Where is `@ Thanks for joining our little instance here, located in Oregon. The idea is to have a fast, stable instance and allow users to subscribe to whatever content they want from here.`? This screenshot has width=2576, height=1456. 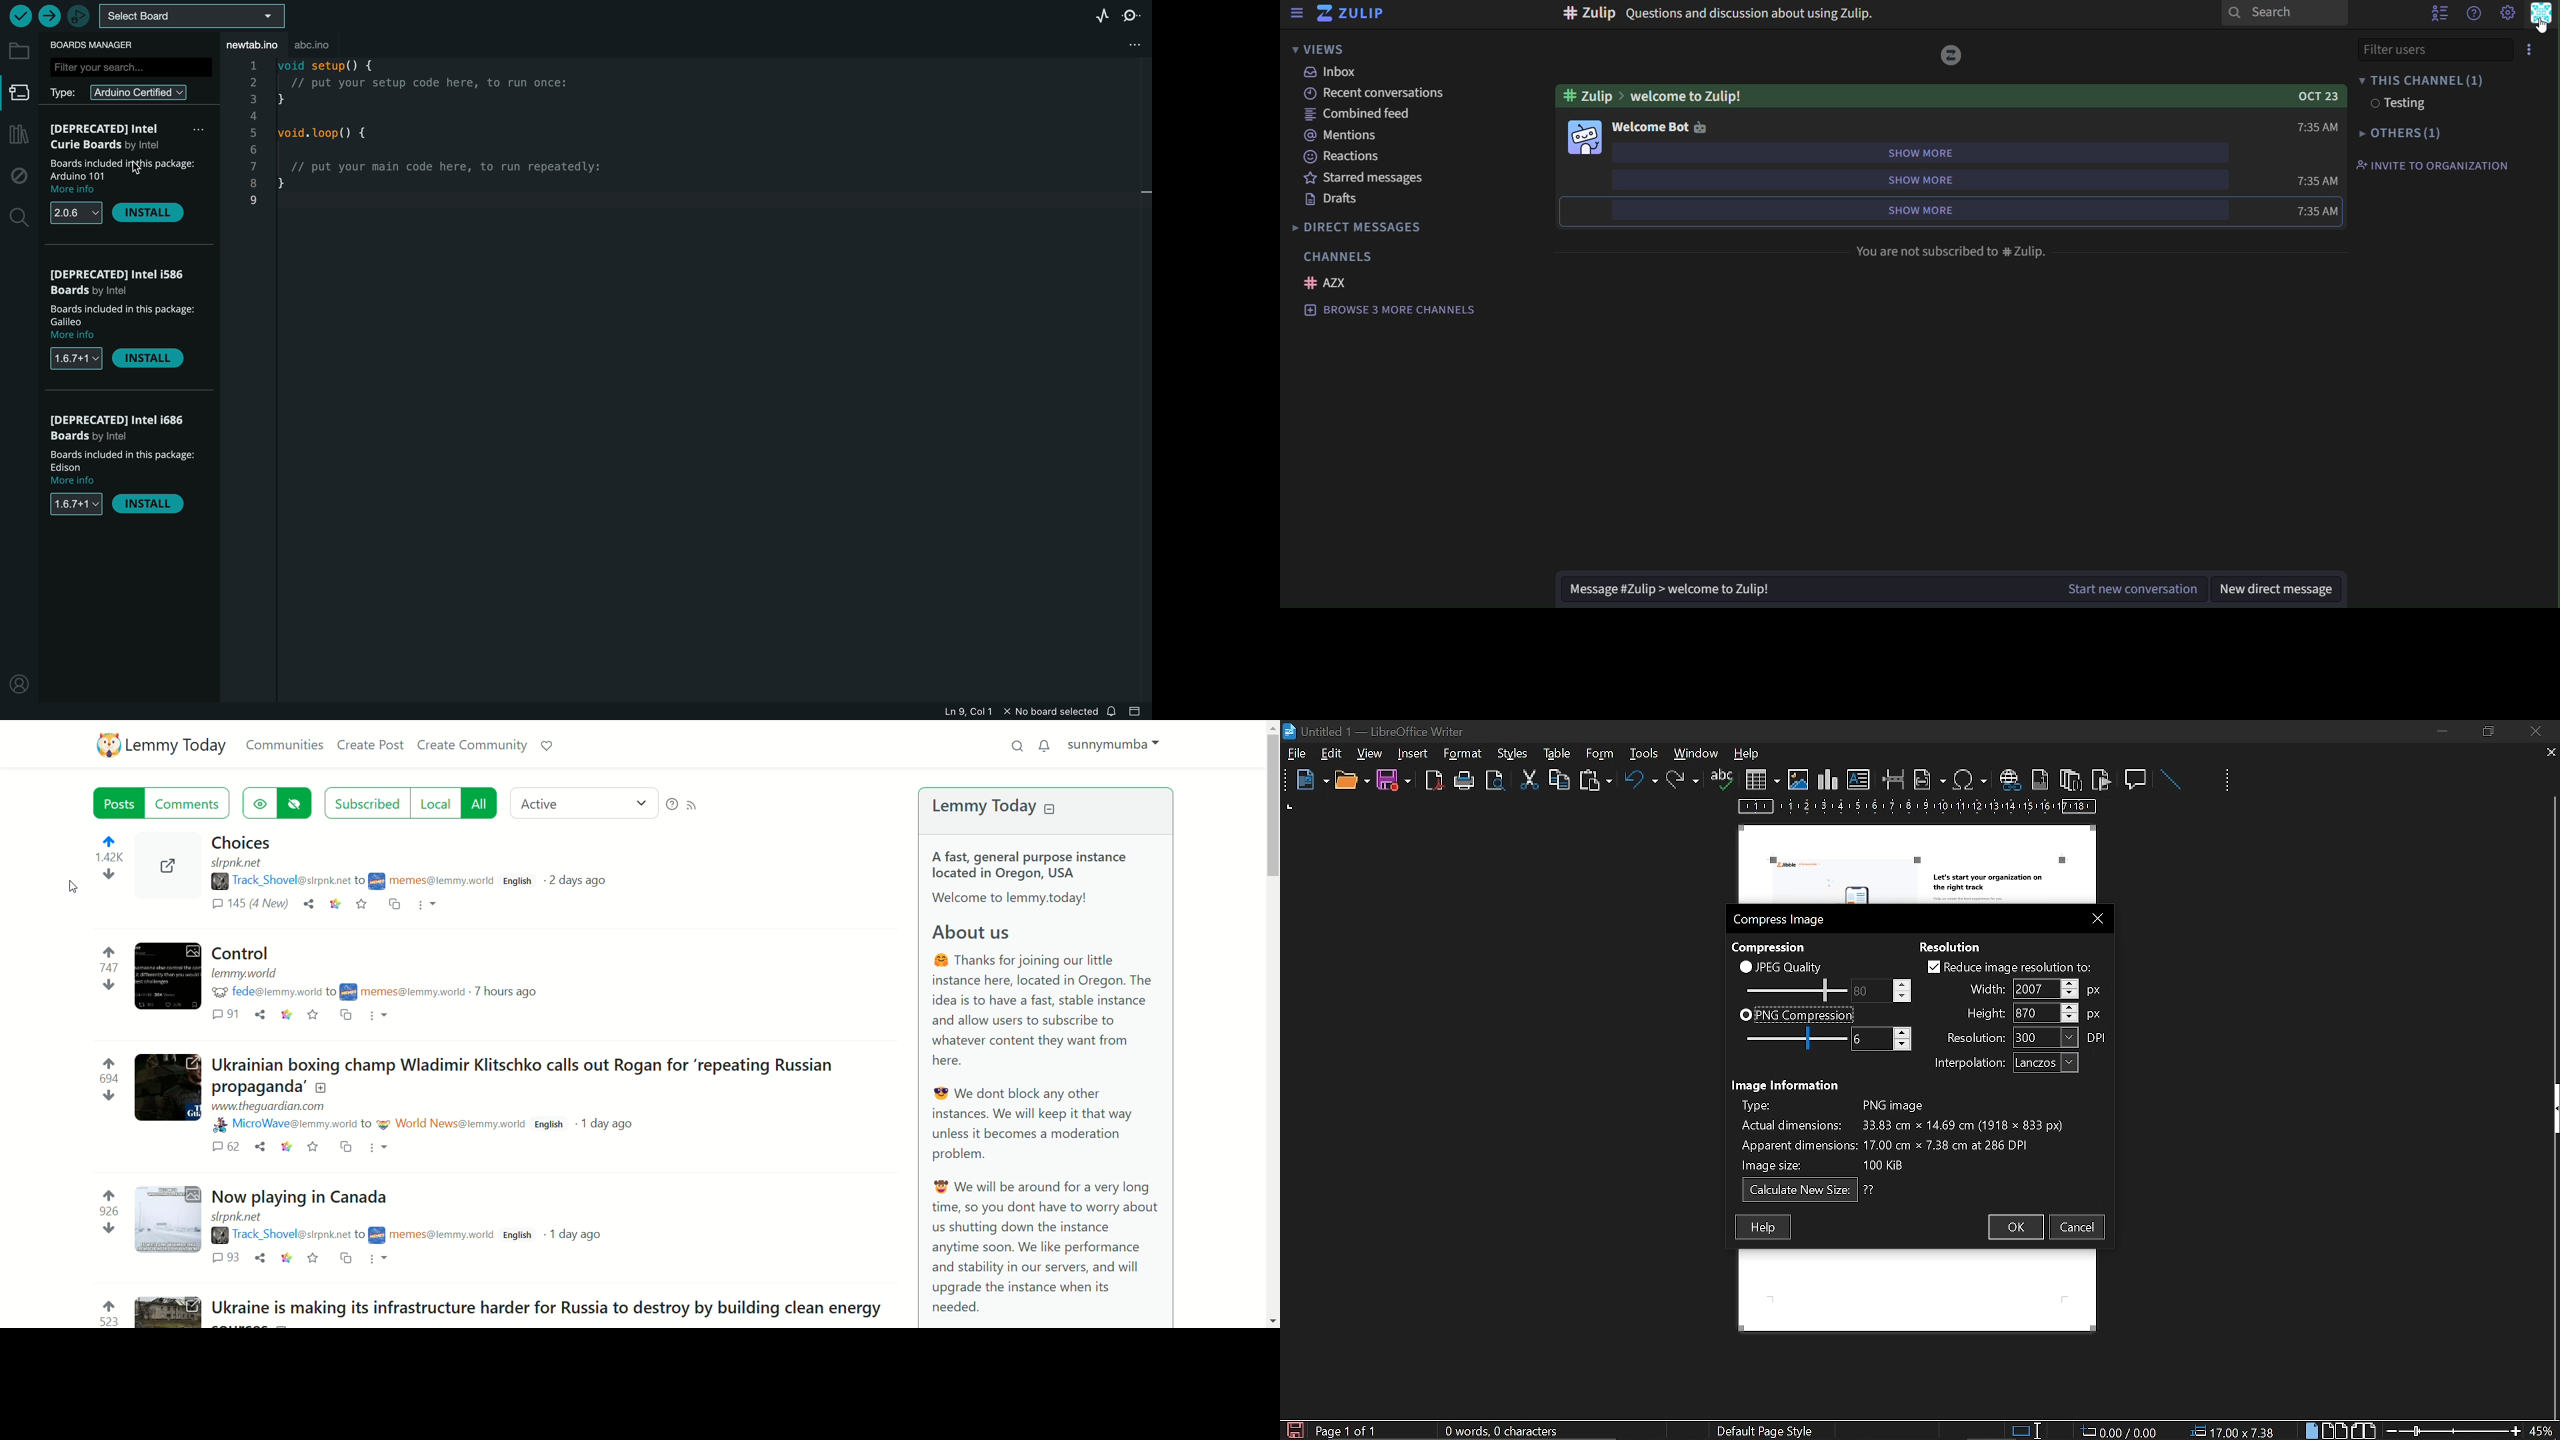
@ Thanks for joining our little instance here, located in Oregon. The idea is to have a fast, stable instance and allow users to subscribe to whatever content they want from here. is located at coordinates (1045, 1011).